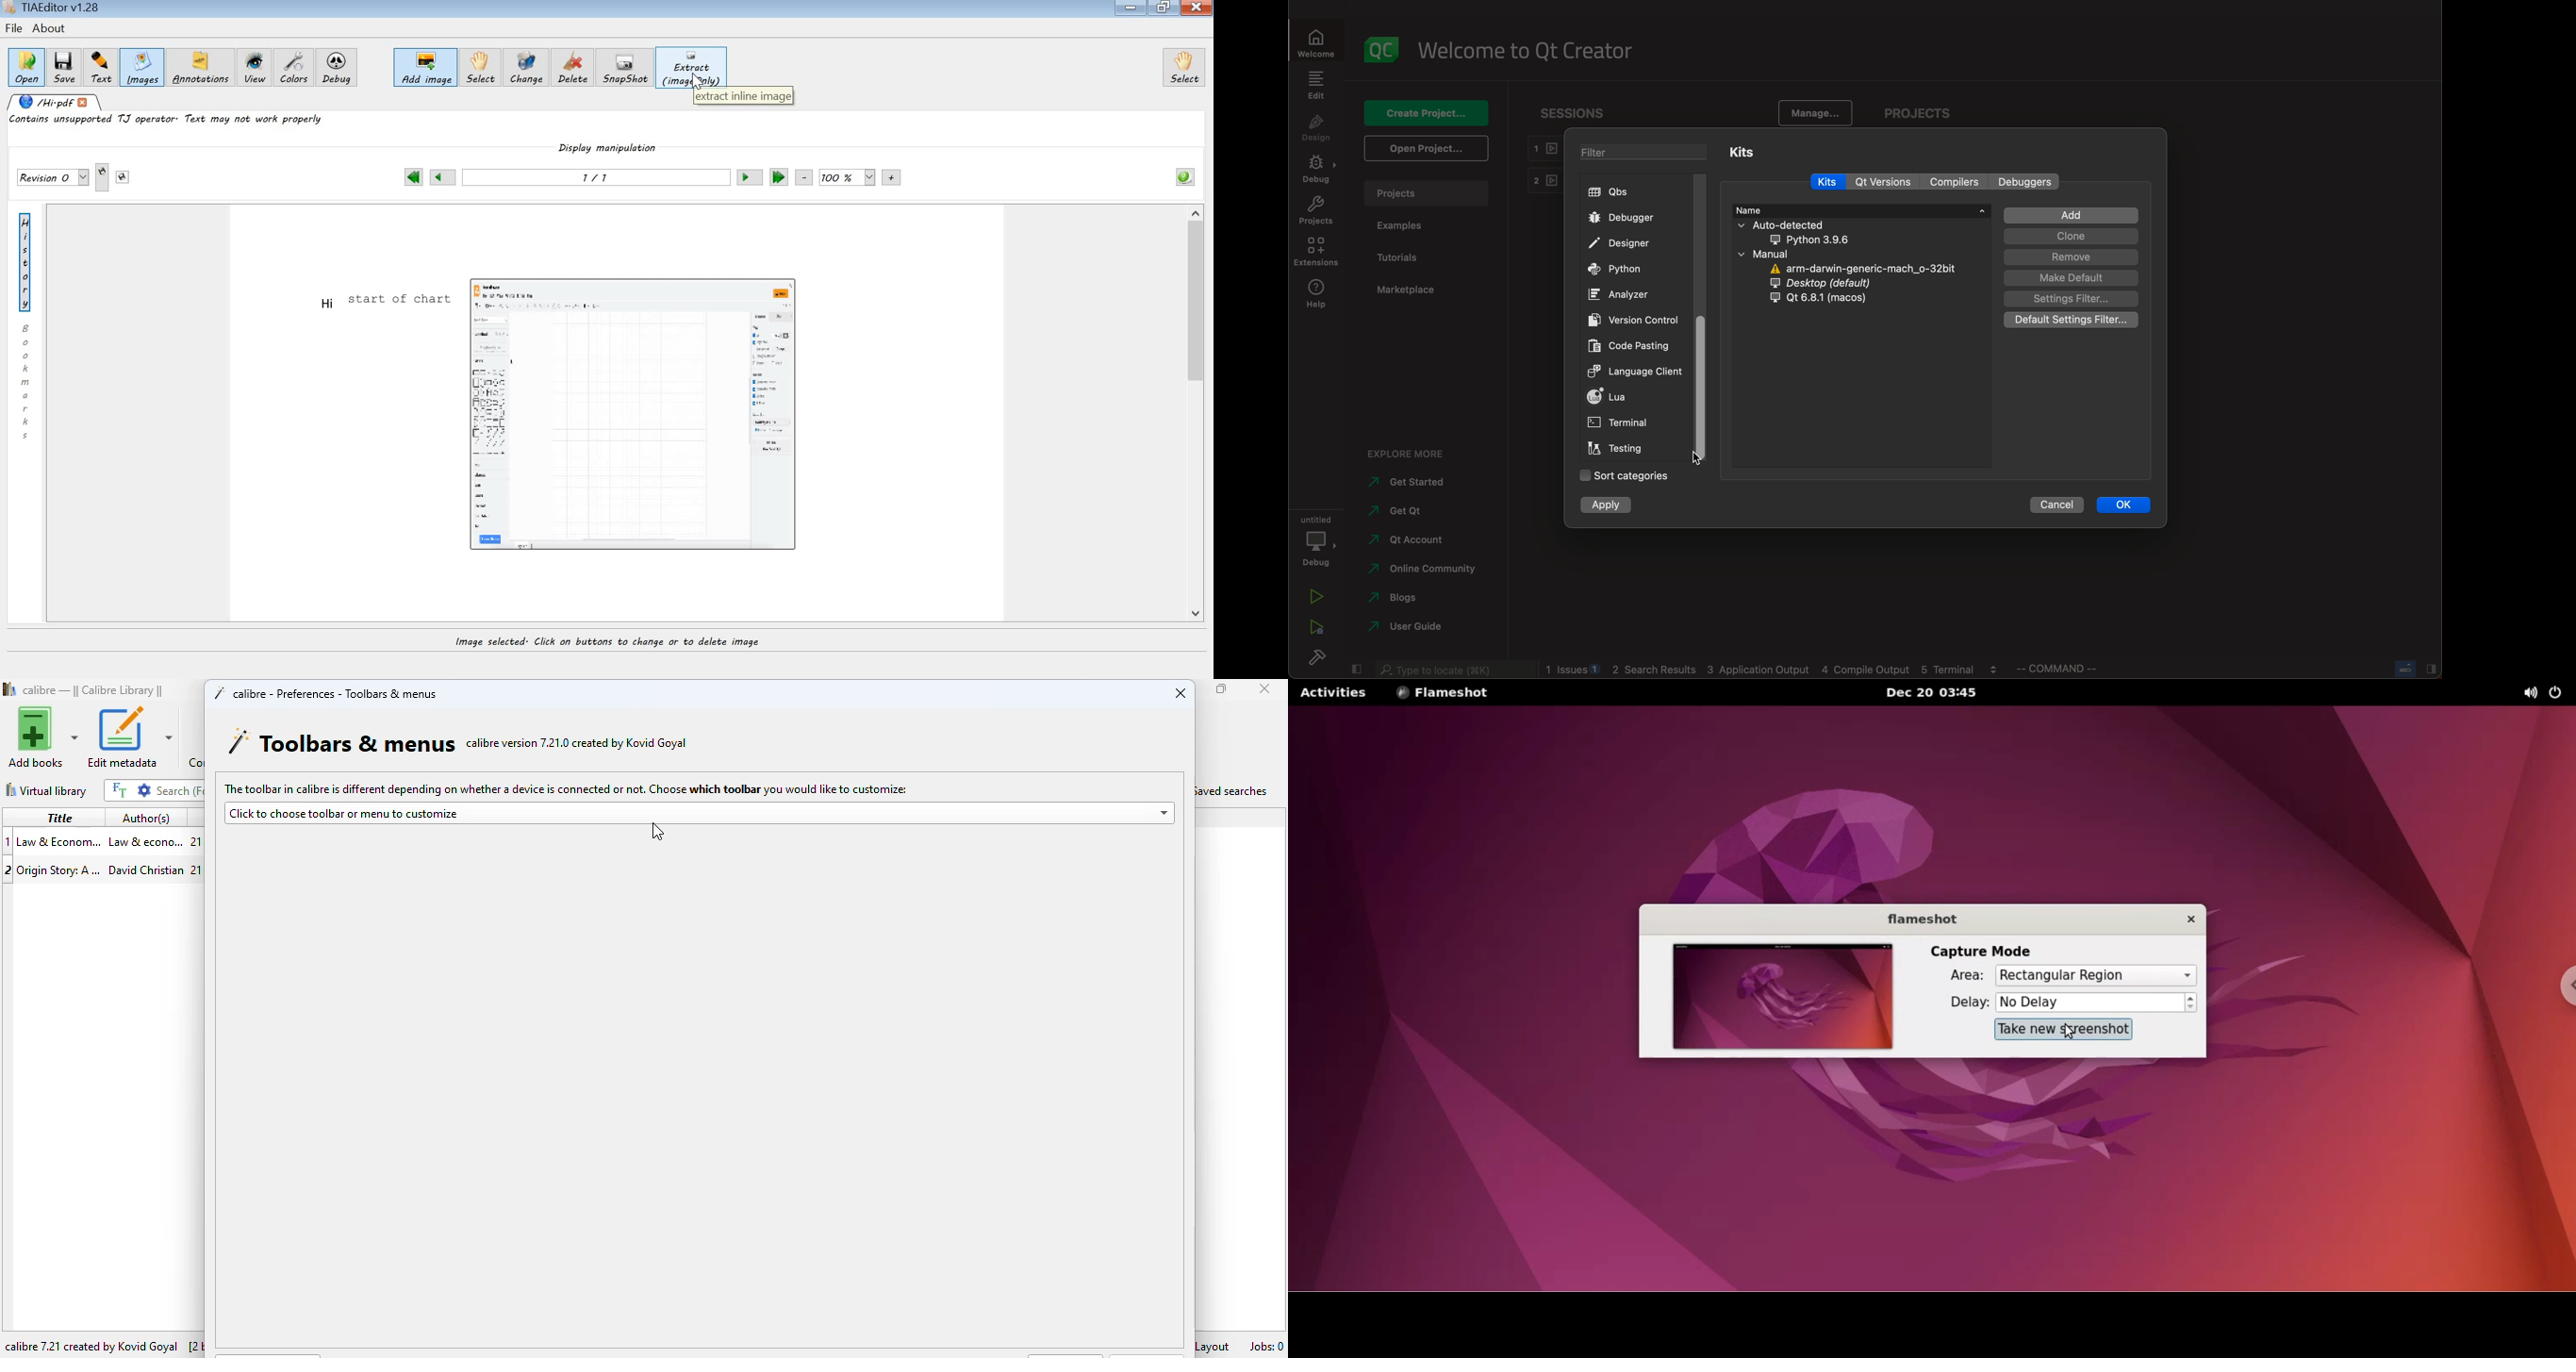 The image size is (2576, 1372). What do you see at coordinates (1925, 114) in the screenshot?
I see `projects` at bounding box center [1925, 114].